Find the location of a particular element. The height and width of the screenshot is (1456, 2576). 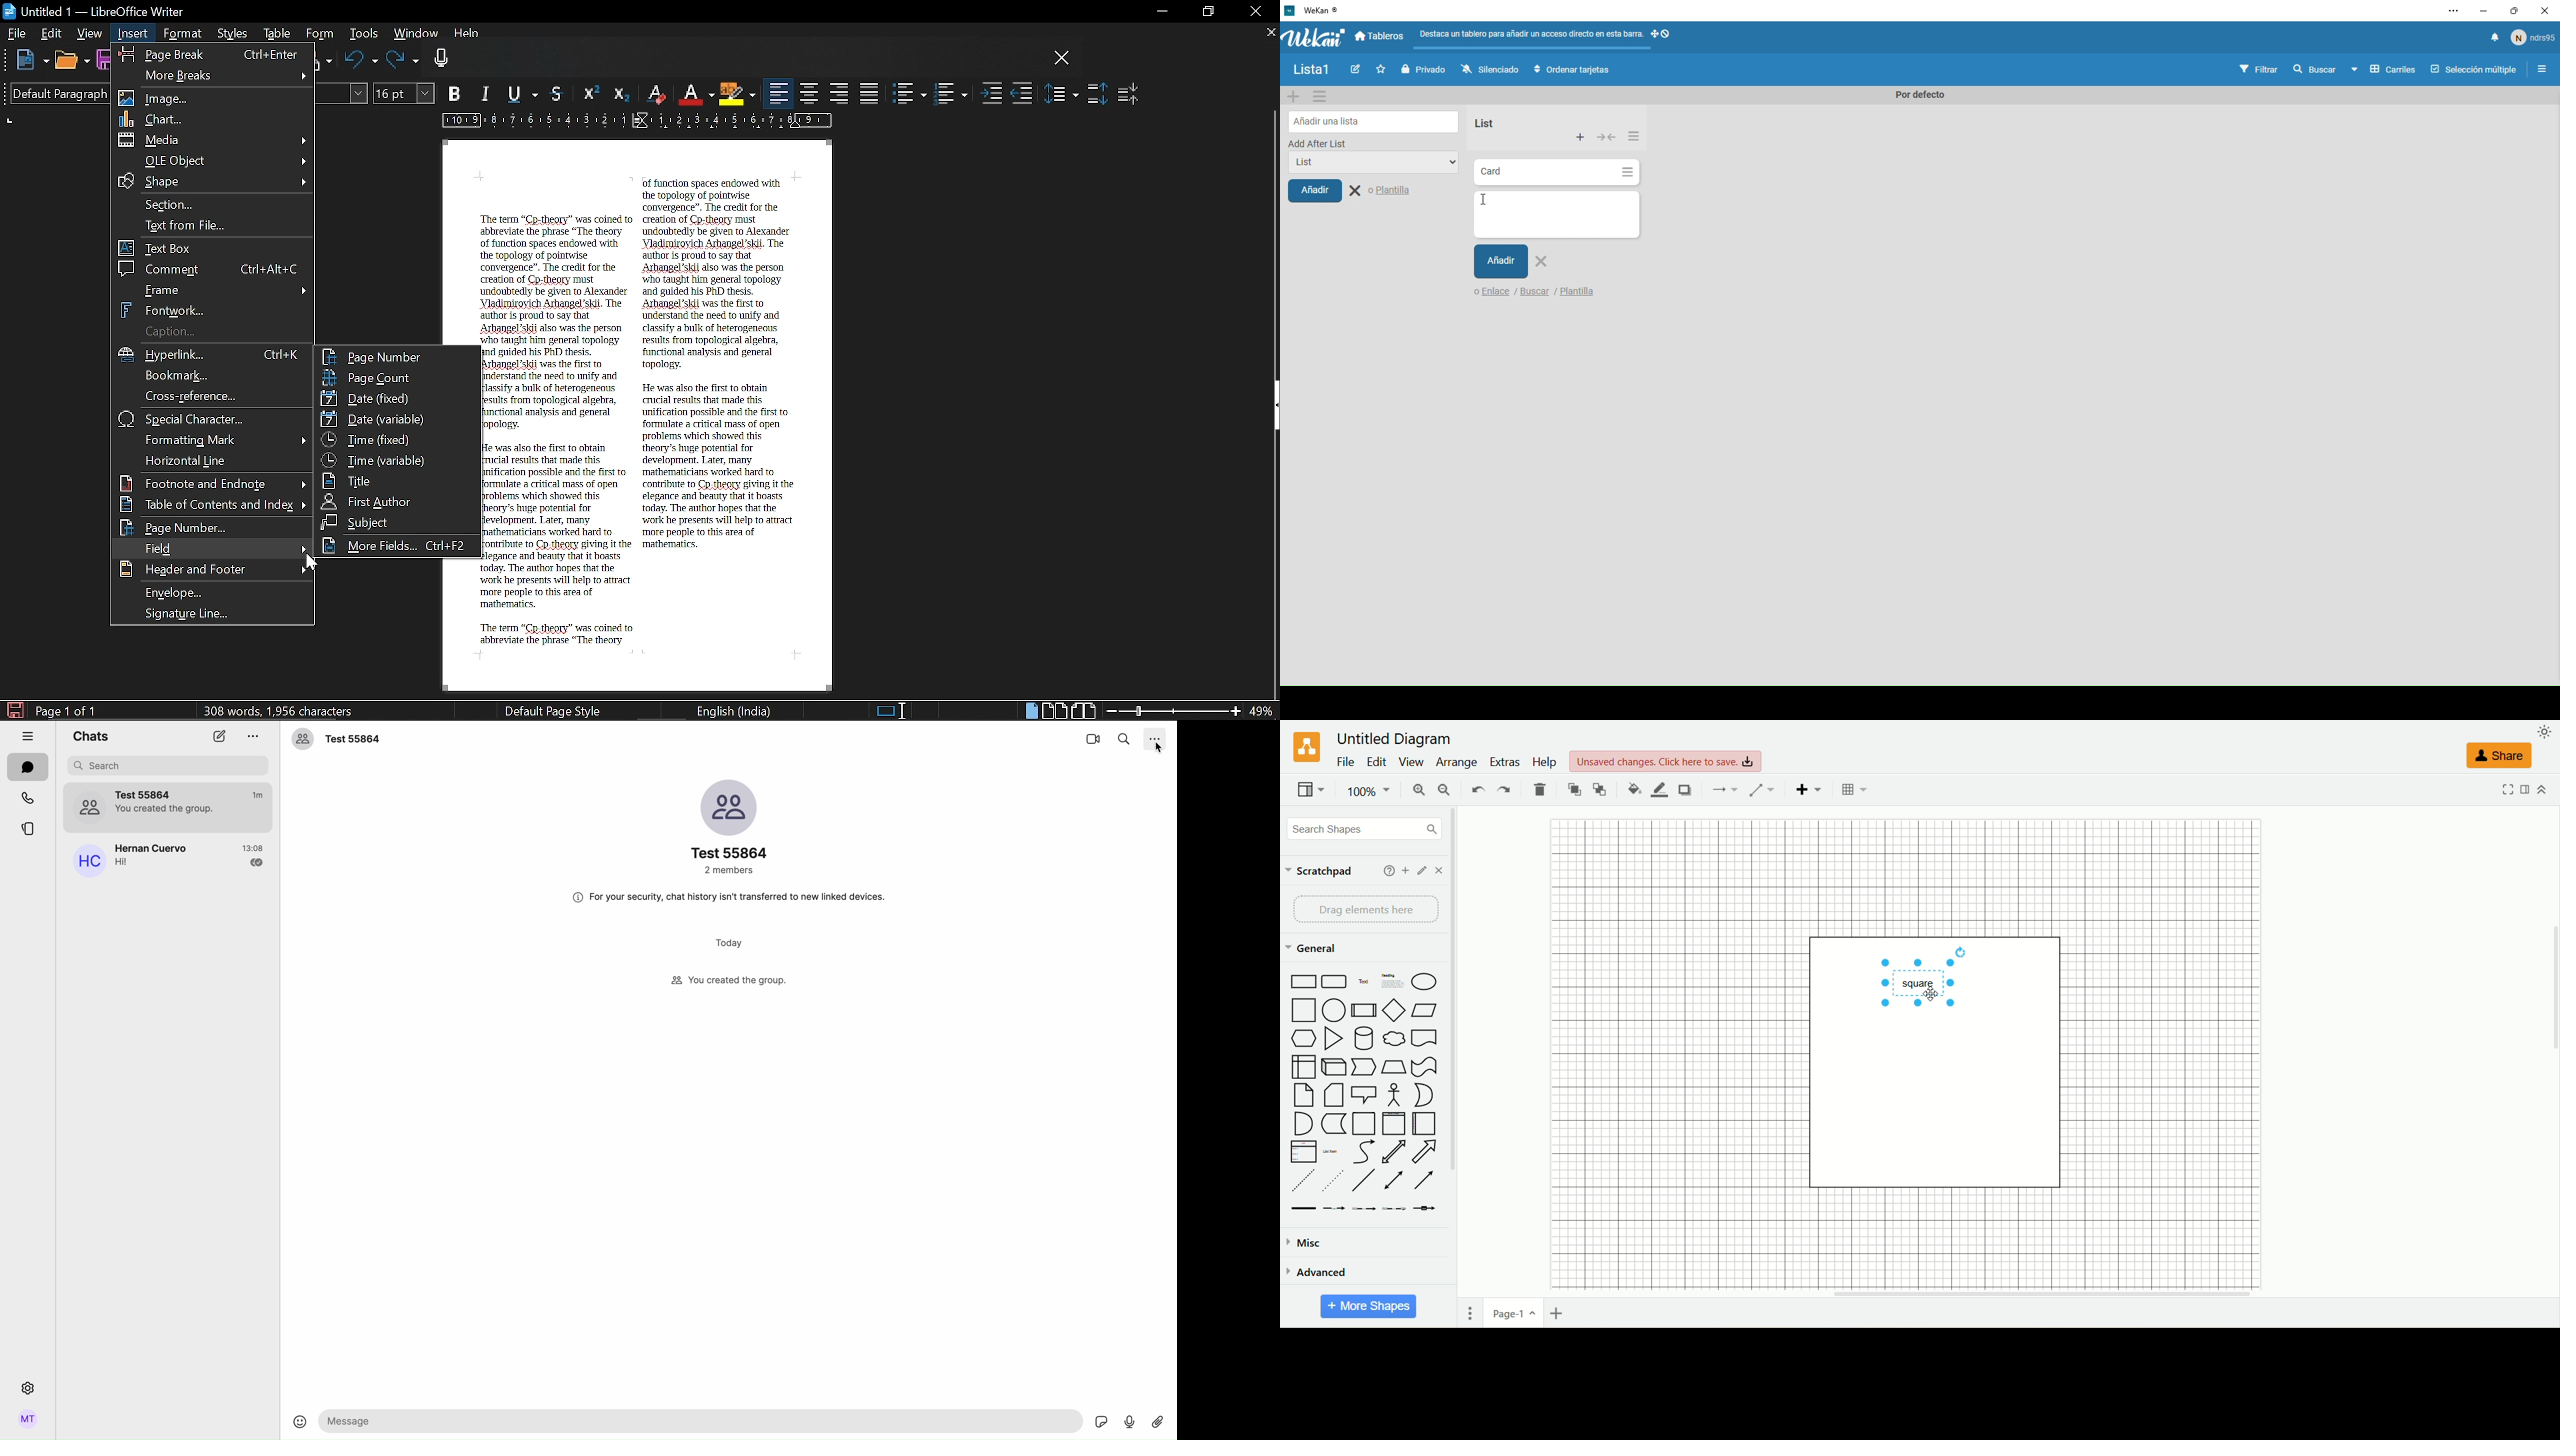

search is located at coordinates (1123, 738).